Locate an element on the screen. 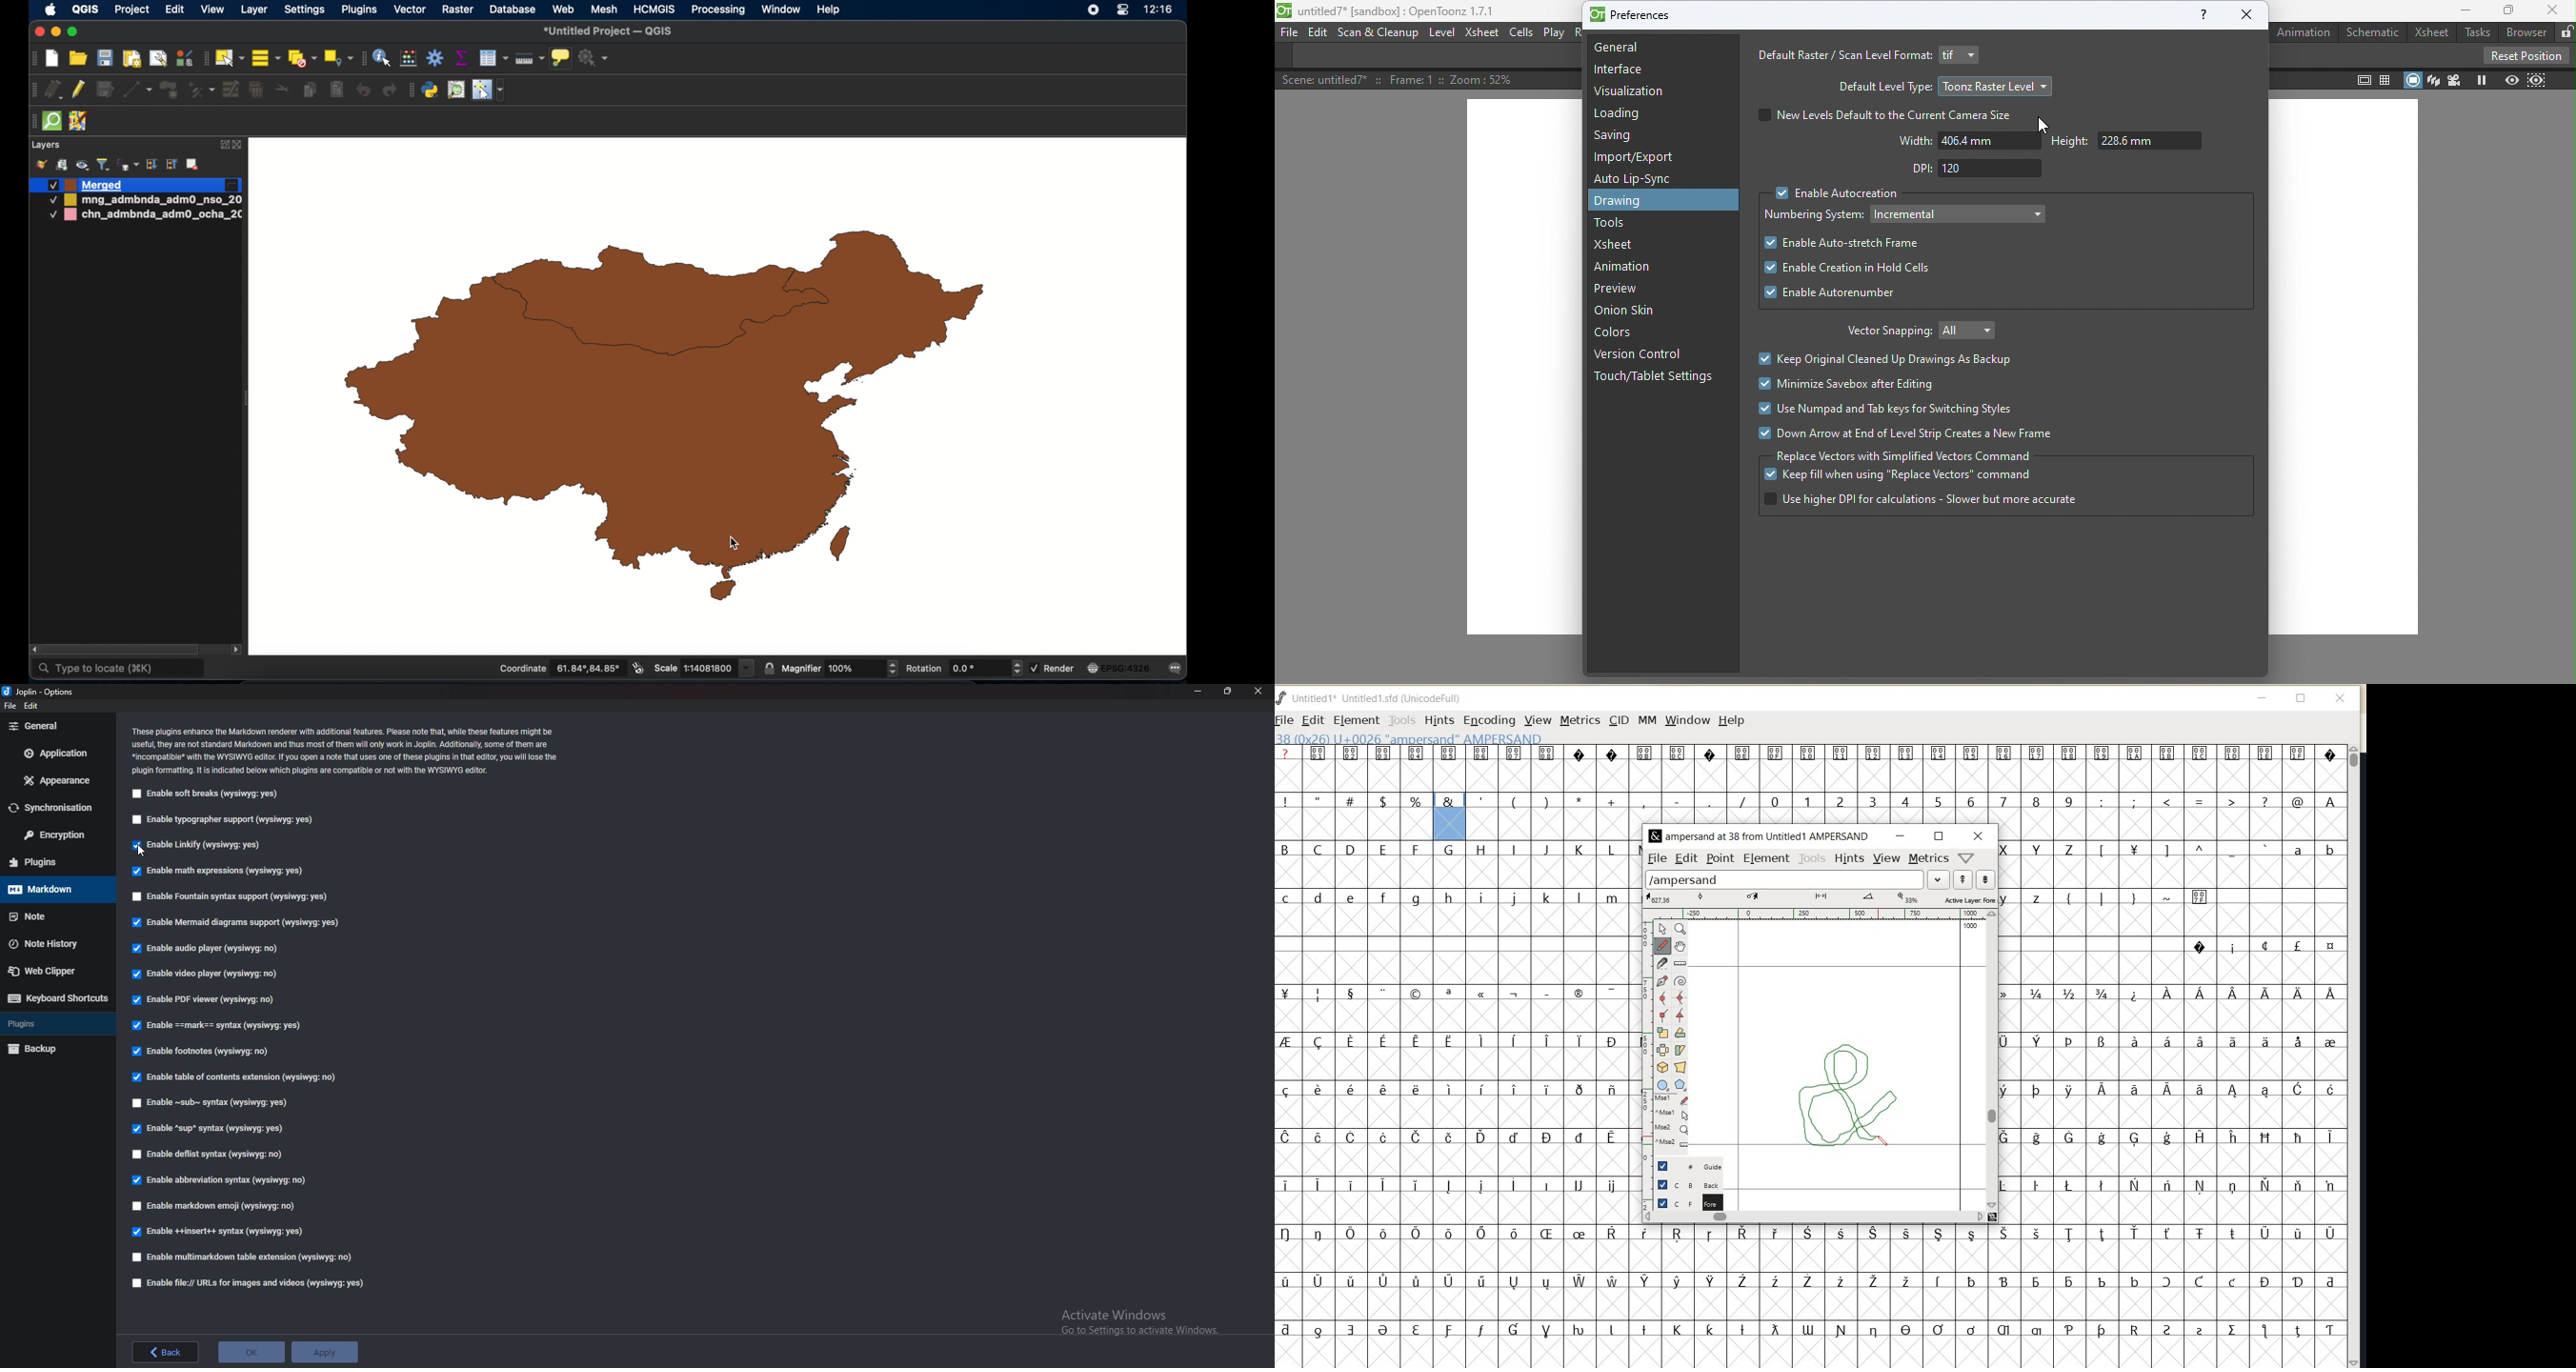 The width and height of the screenshot is (2576, 1372). HINTS is located at coordinates (1850, 859).